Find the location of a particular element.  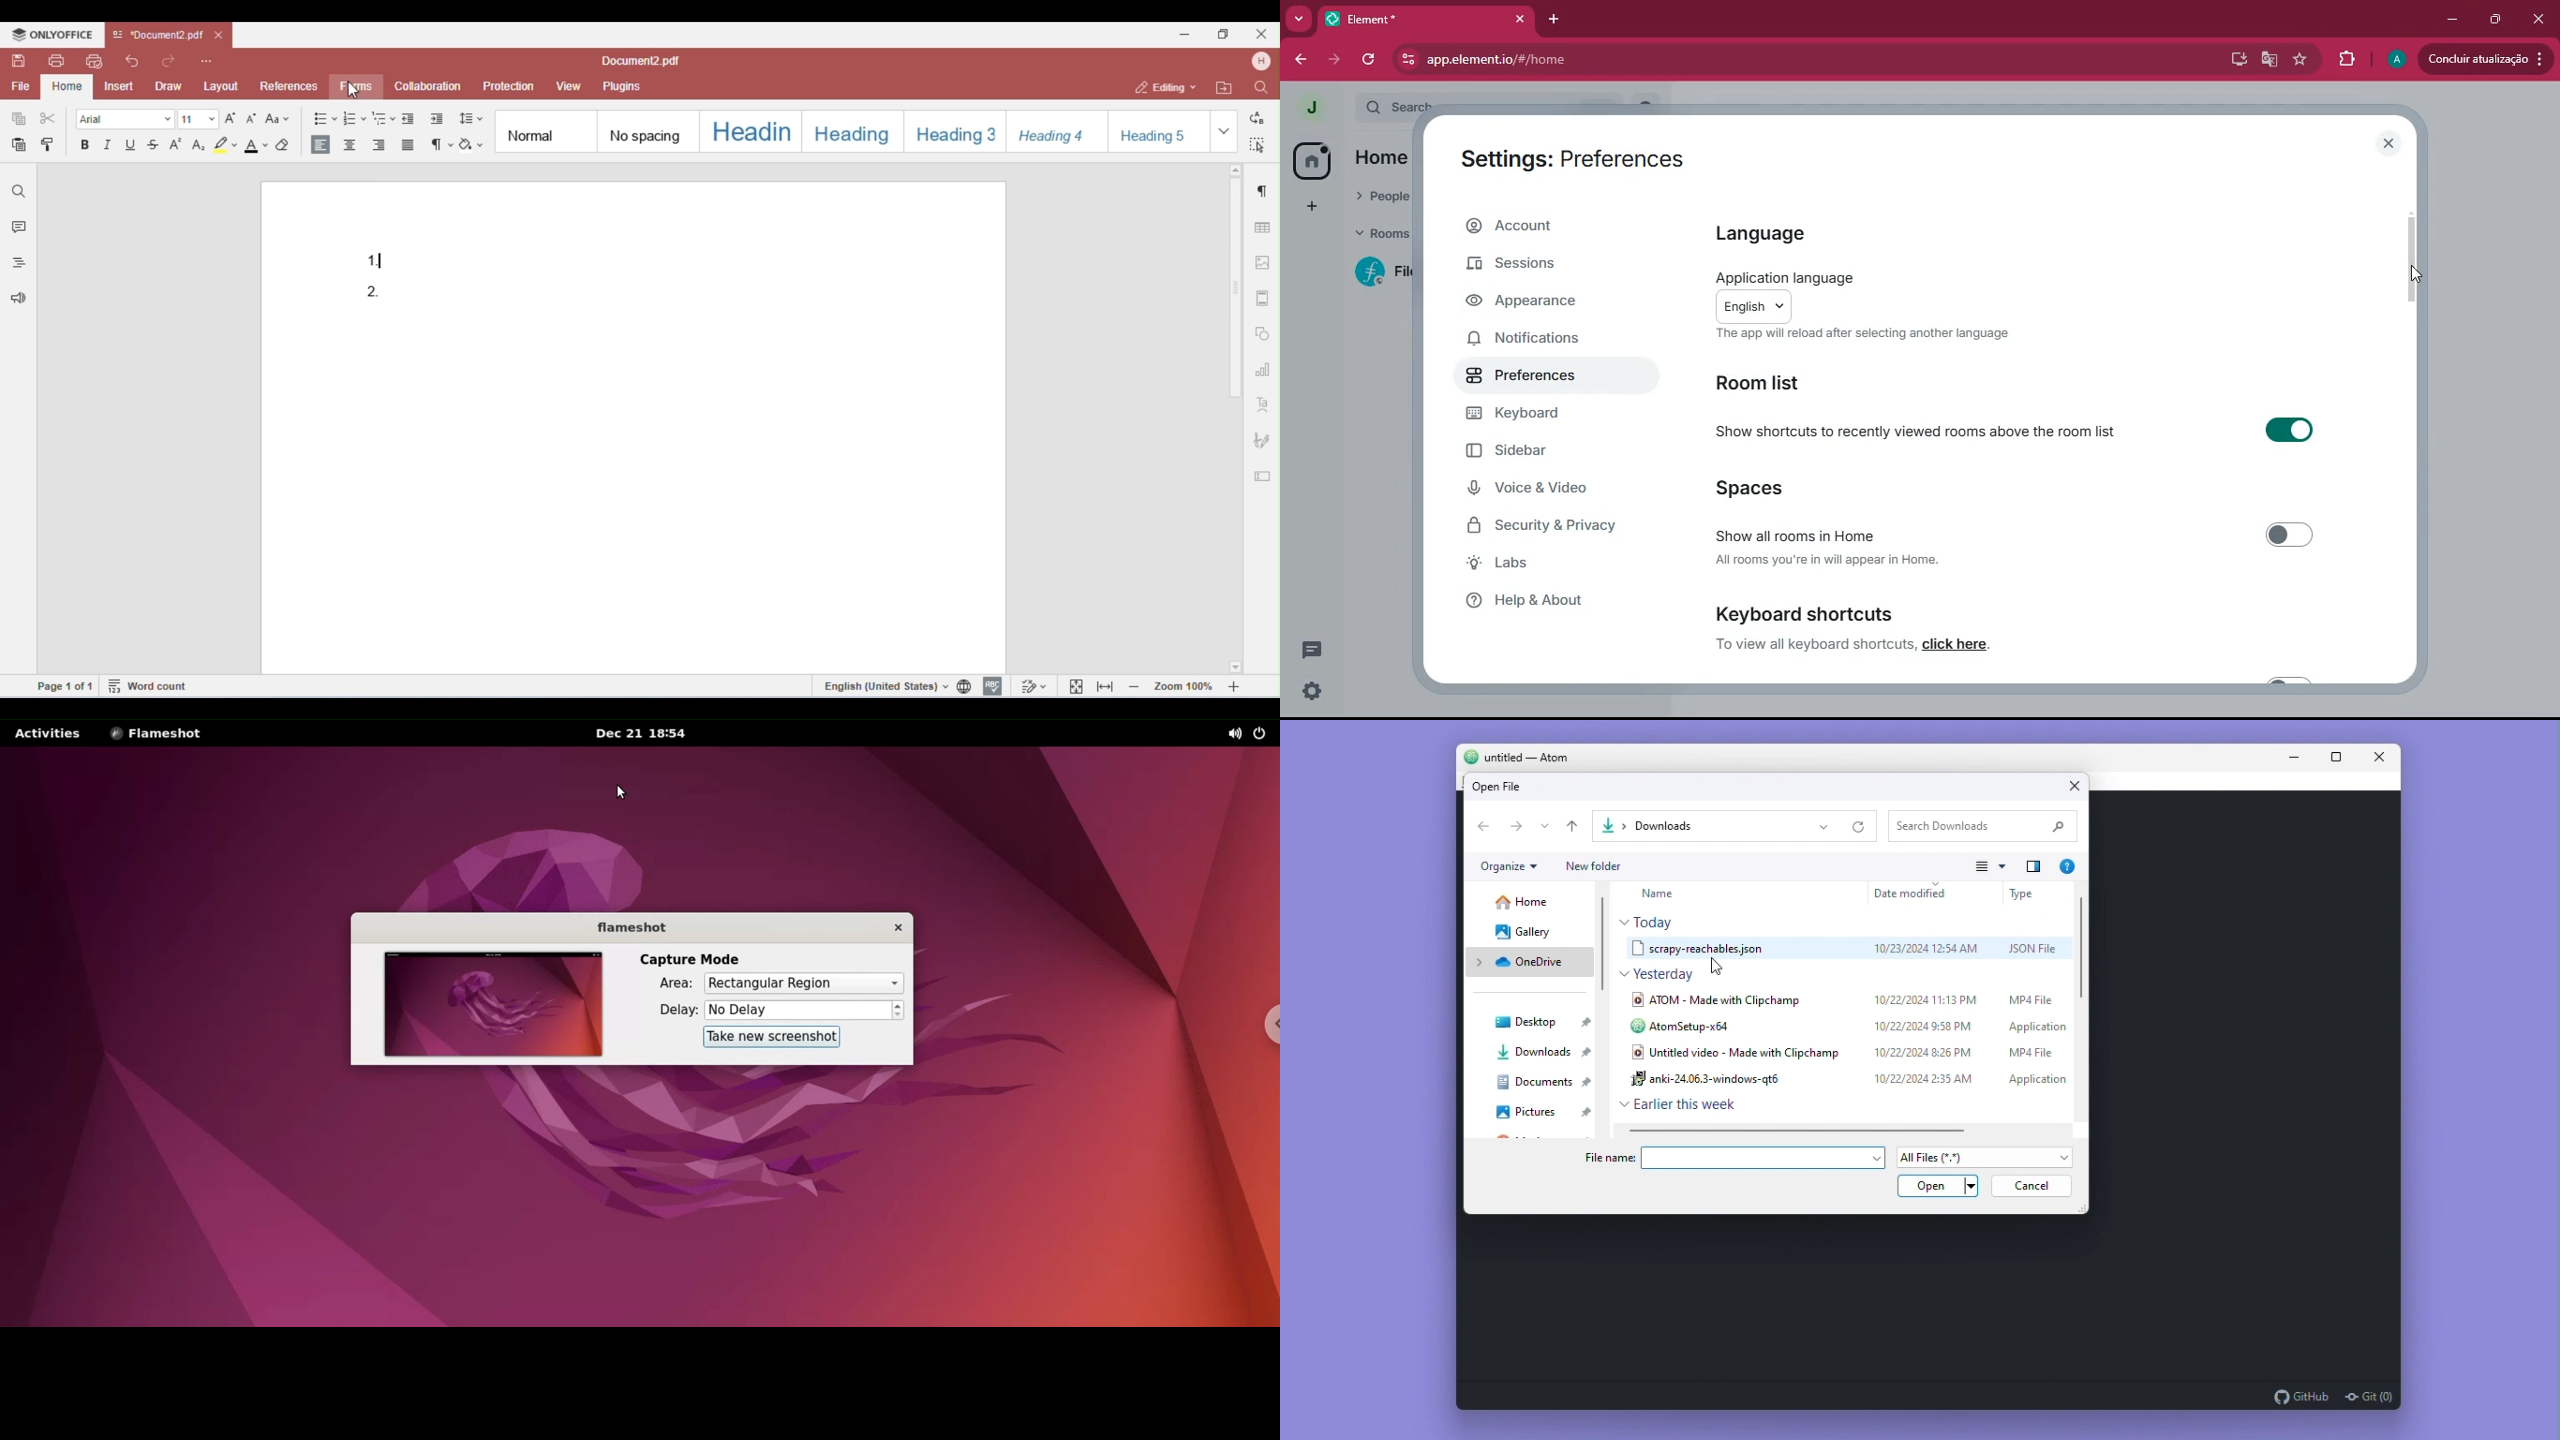

account is located at coordinates (1557, 229).